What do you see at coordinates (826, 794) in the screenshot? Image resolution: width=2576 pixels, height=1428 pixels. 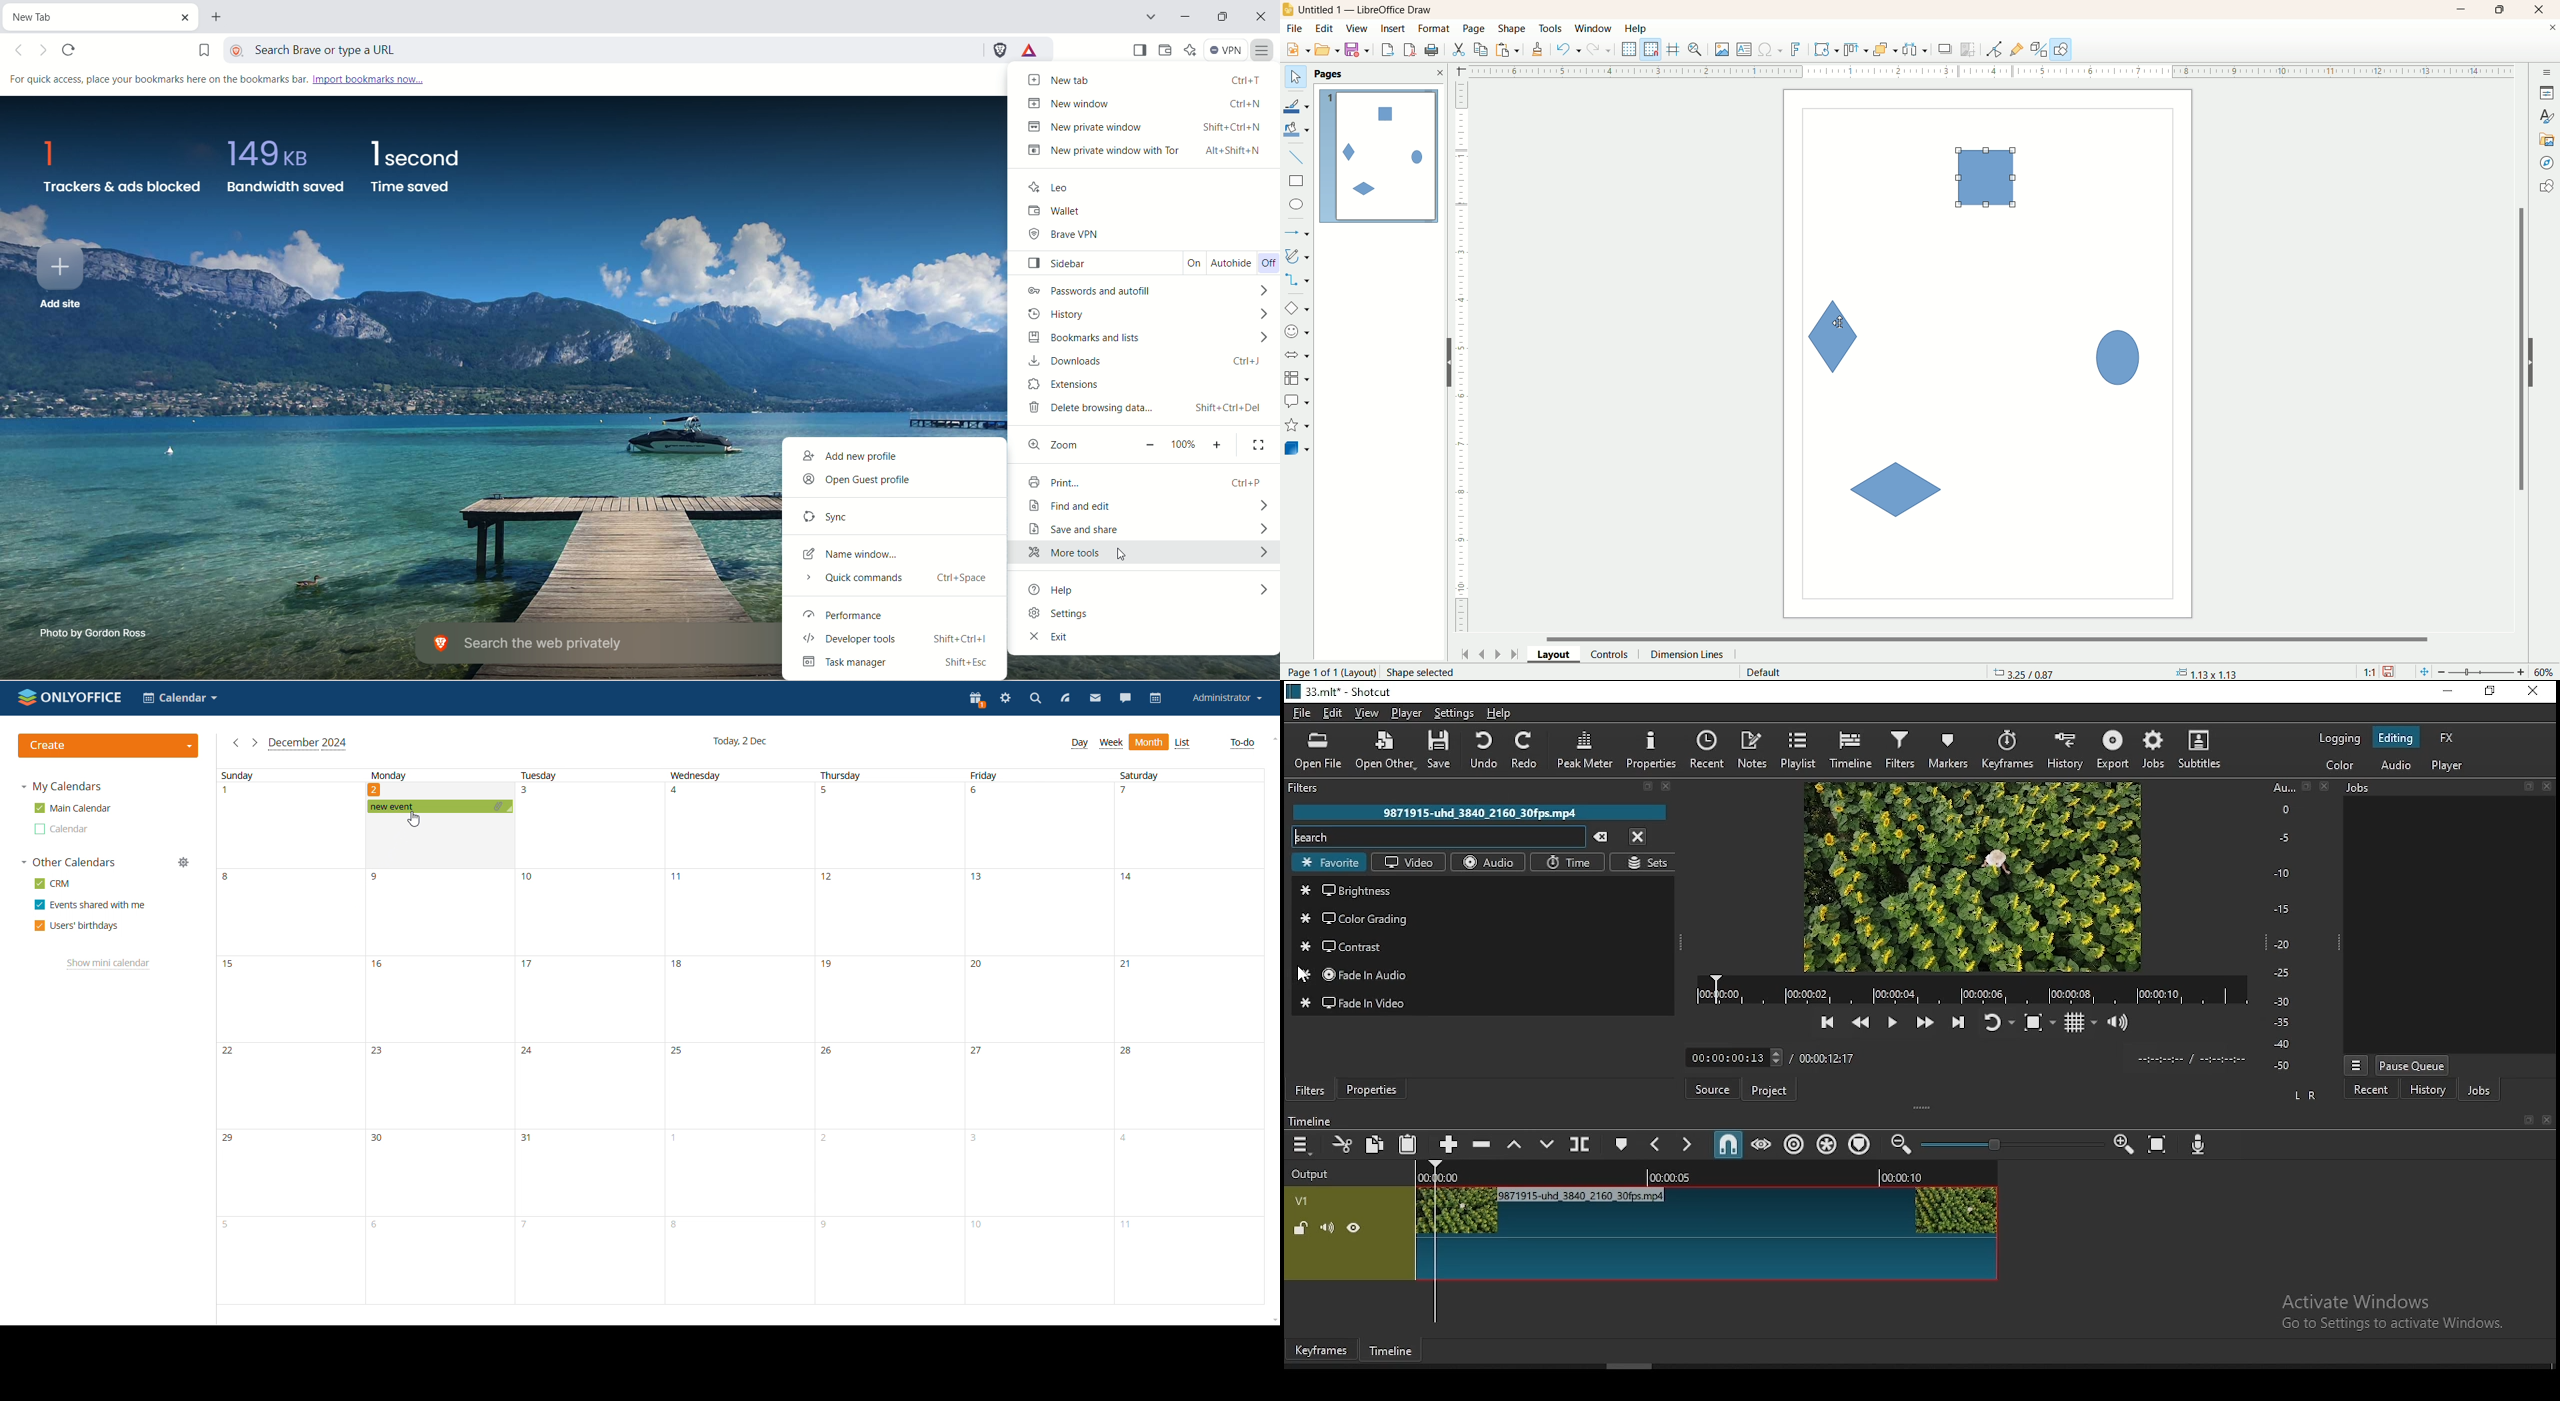 I see `5` at bounding box center [826, 794].